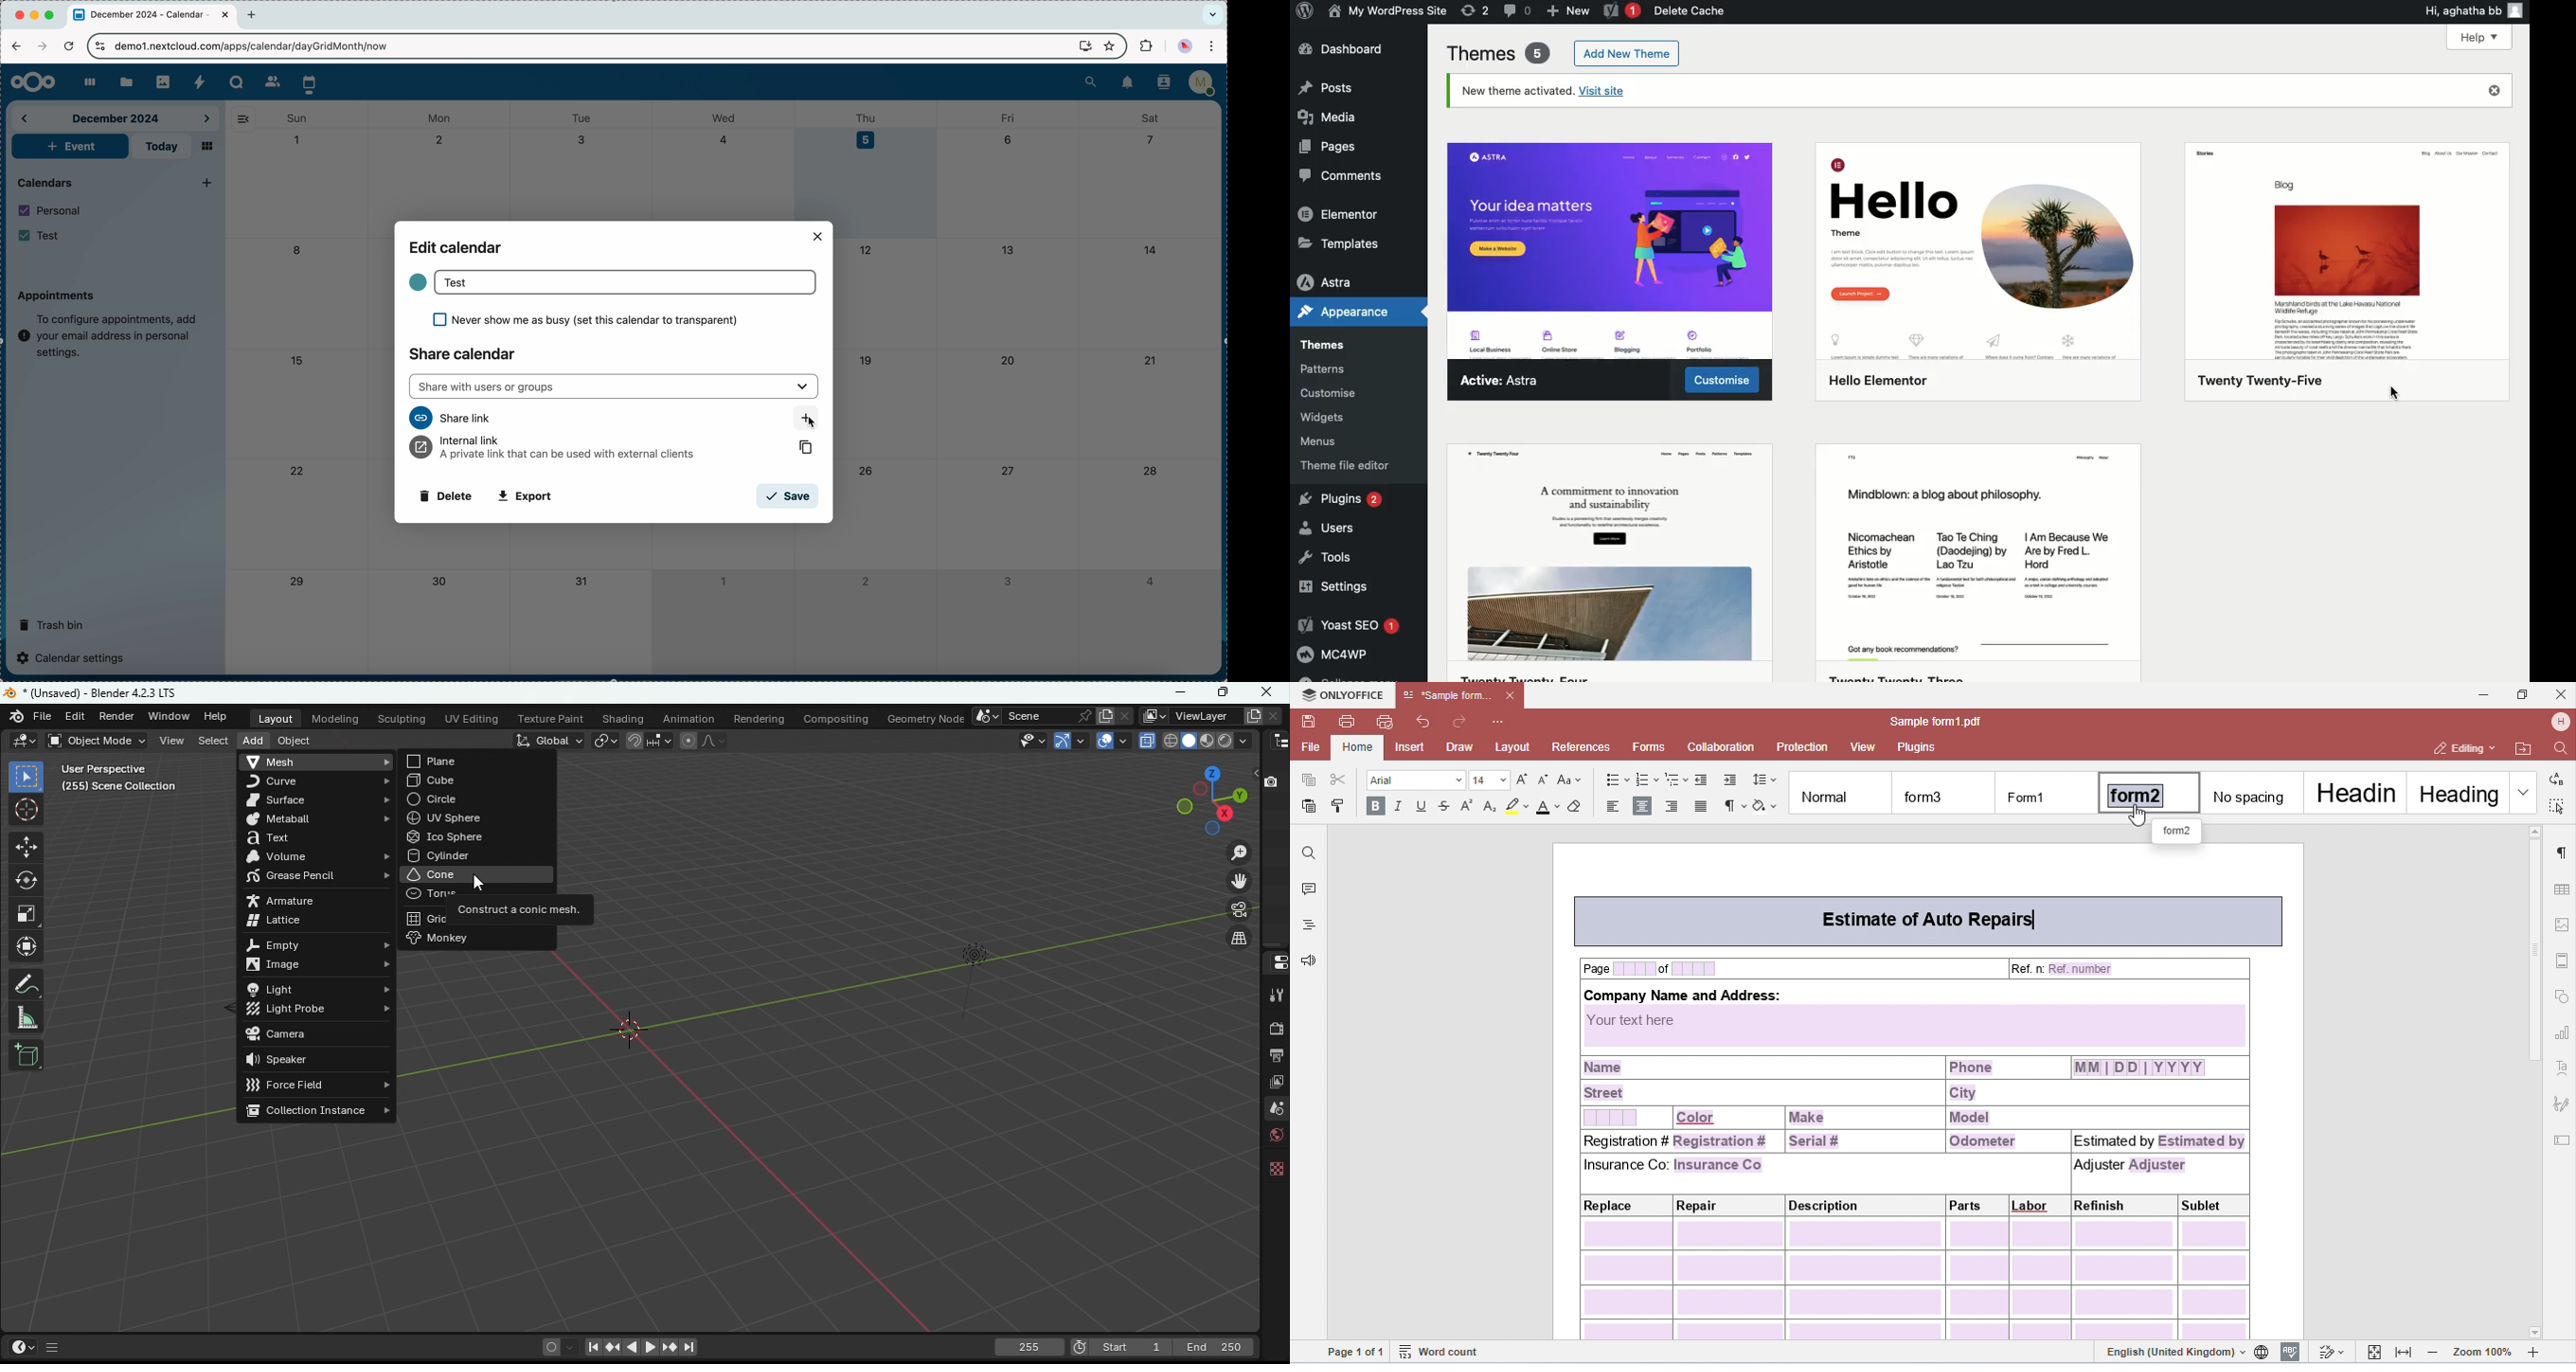  What do you see at coordinates (1152, 715) in the screenshot?
I see `The active workspace view layer showing in the window` at bounding box center [1152, 715].